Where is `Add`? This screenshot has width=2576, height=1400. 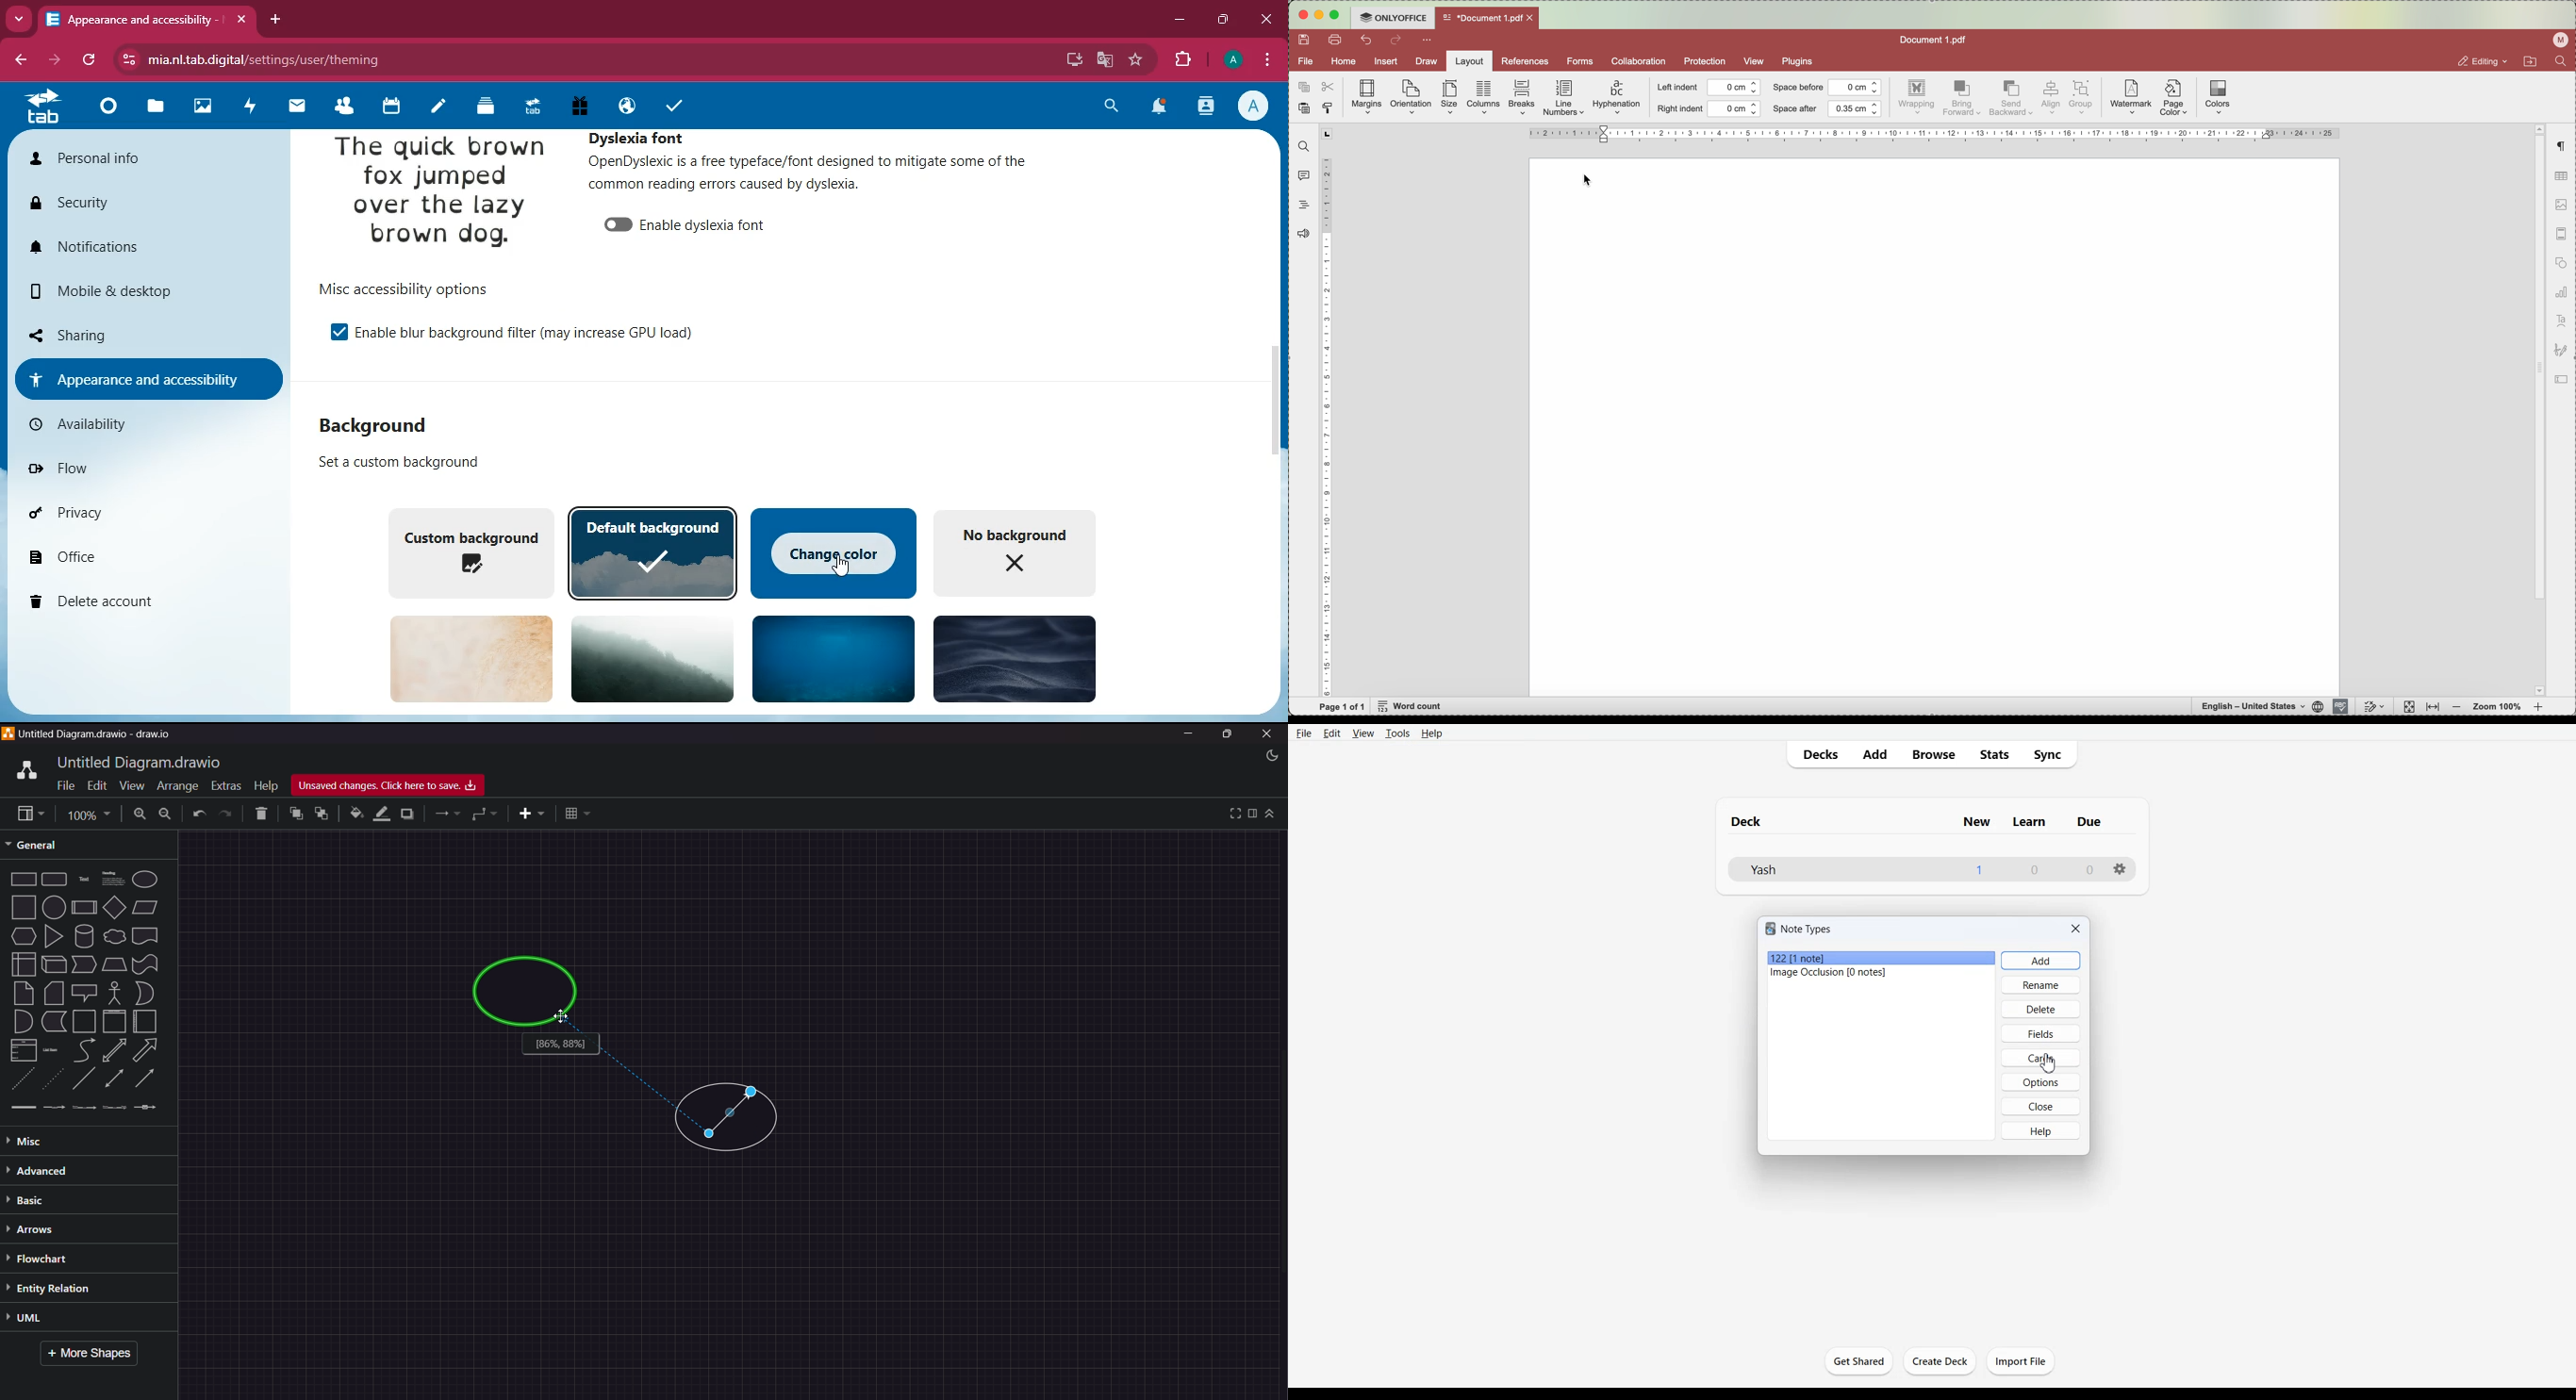 Add is located at coordinates (2040, 960).